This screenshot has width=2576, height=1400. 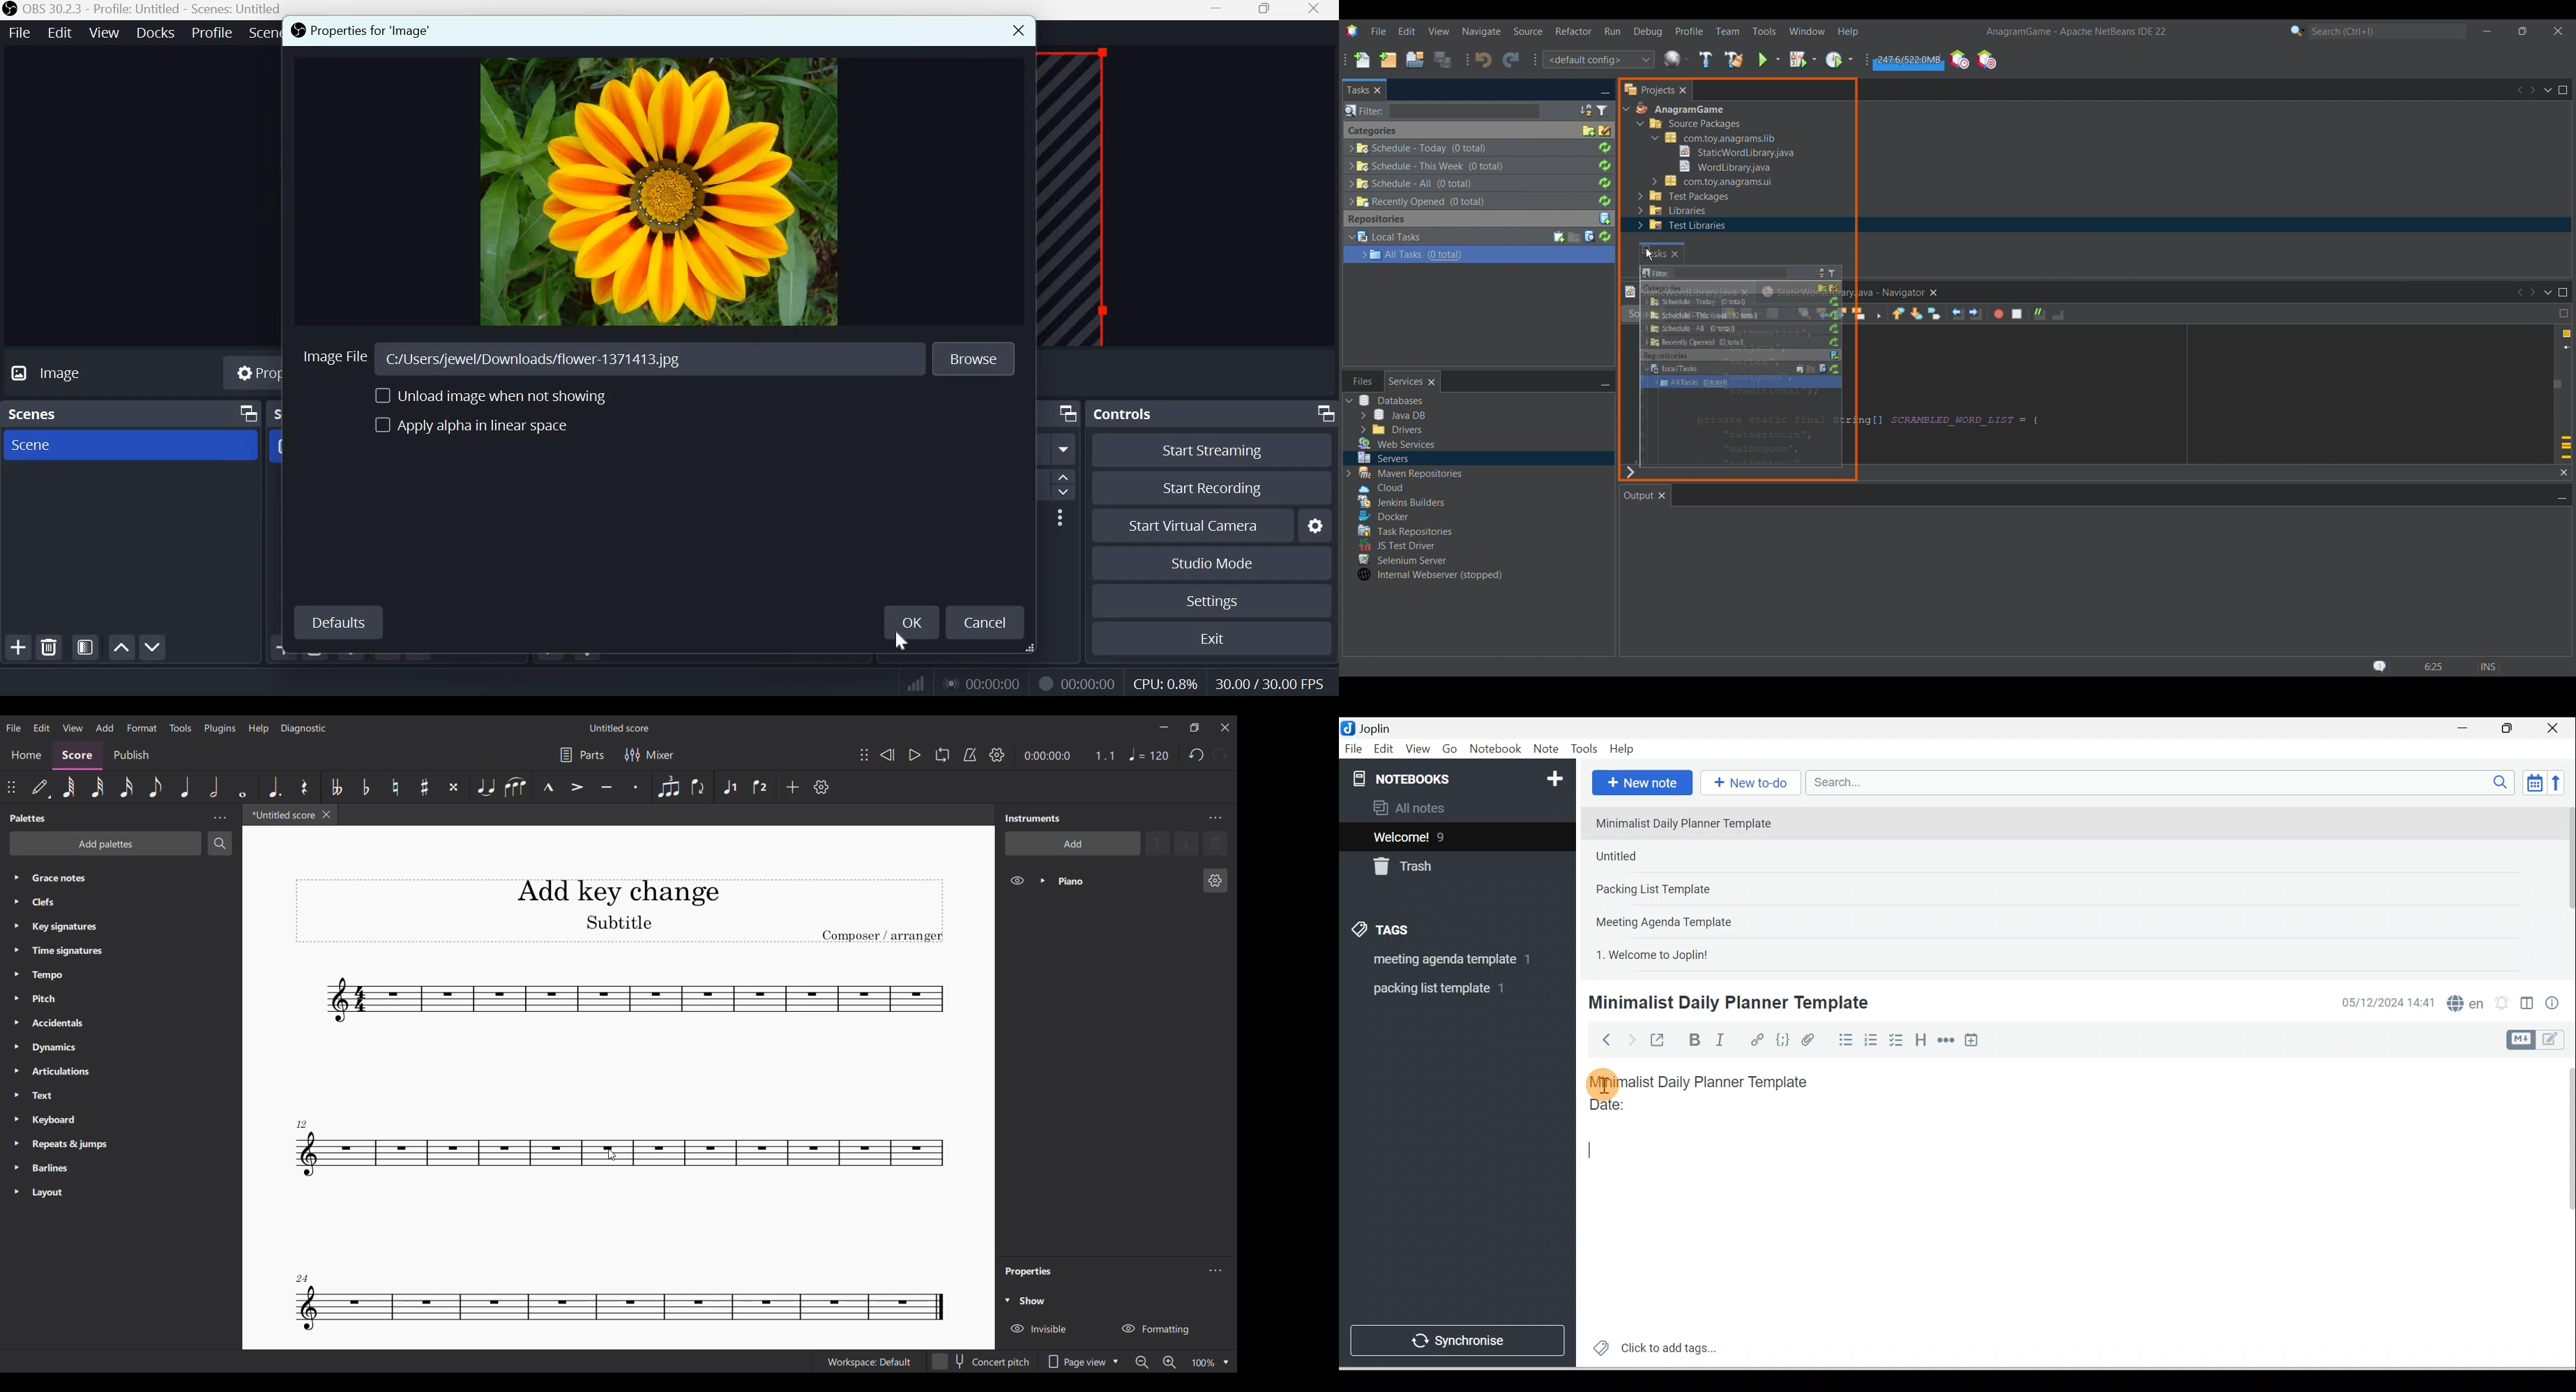 I want to click on Debug menu, so click(x=1647, y=32).